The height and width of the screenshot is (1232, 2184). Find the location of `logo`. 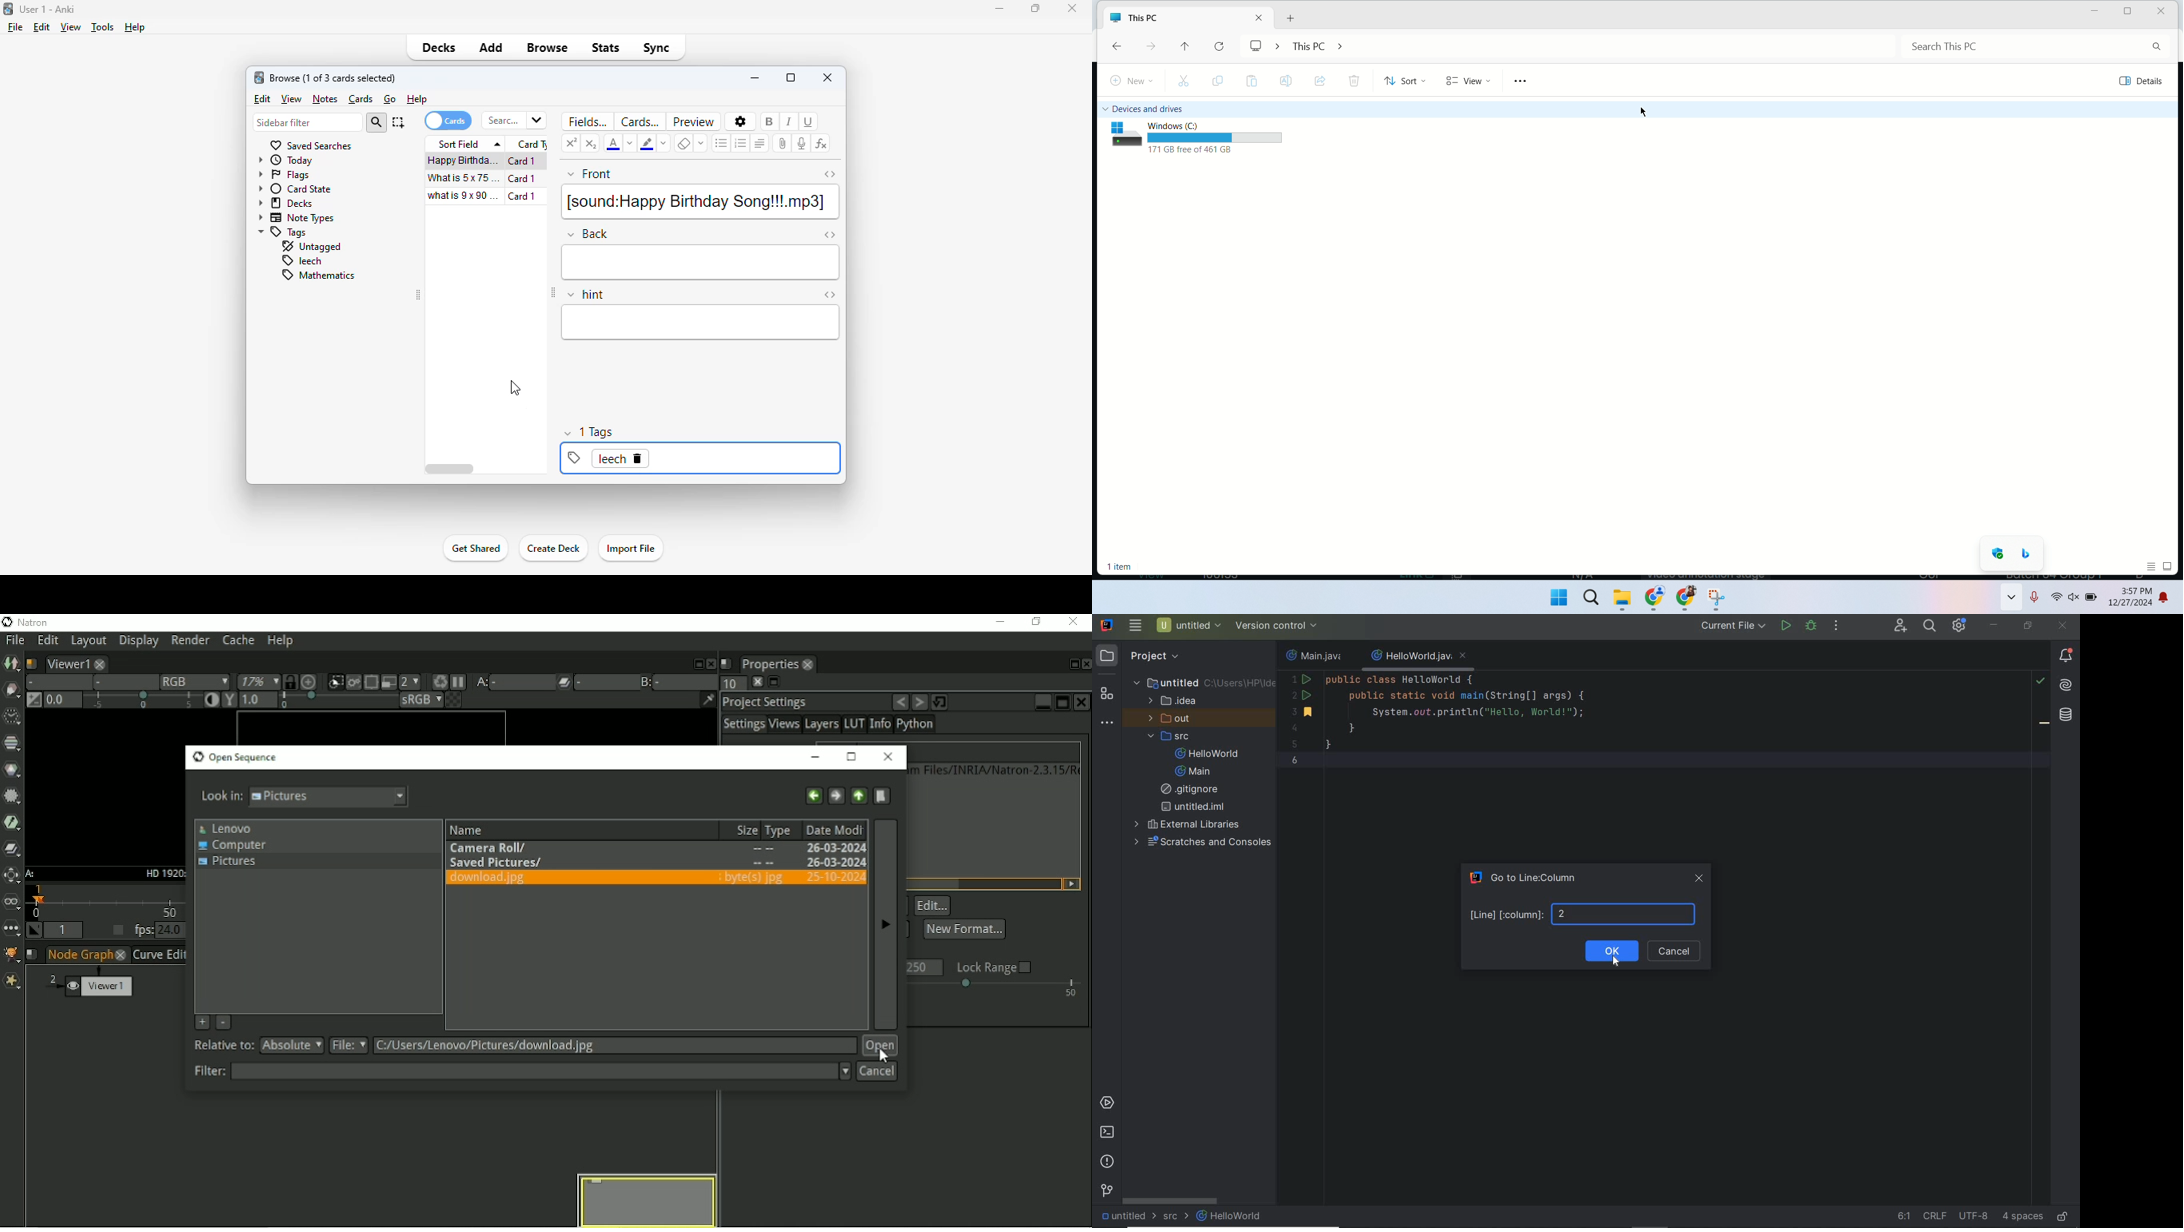

logo is located at coordinates (7, 8).